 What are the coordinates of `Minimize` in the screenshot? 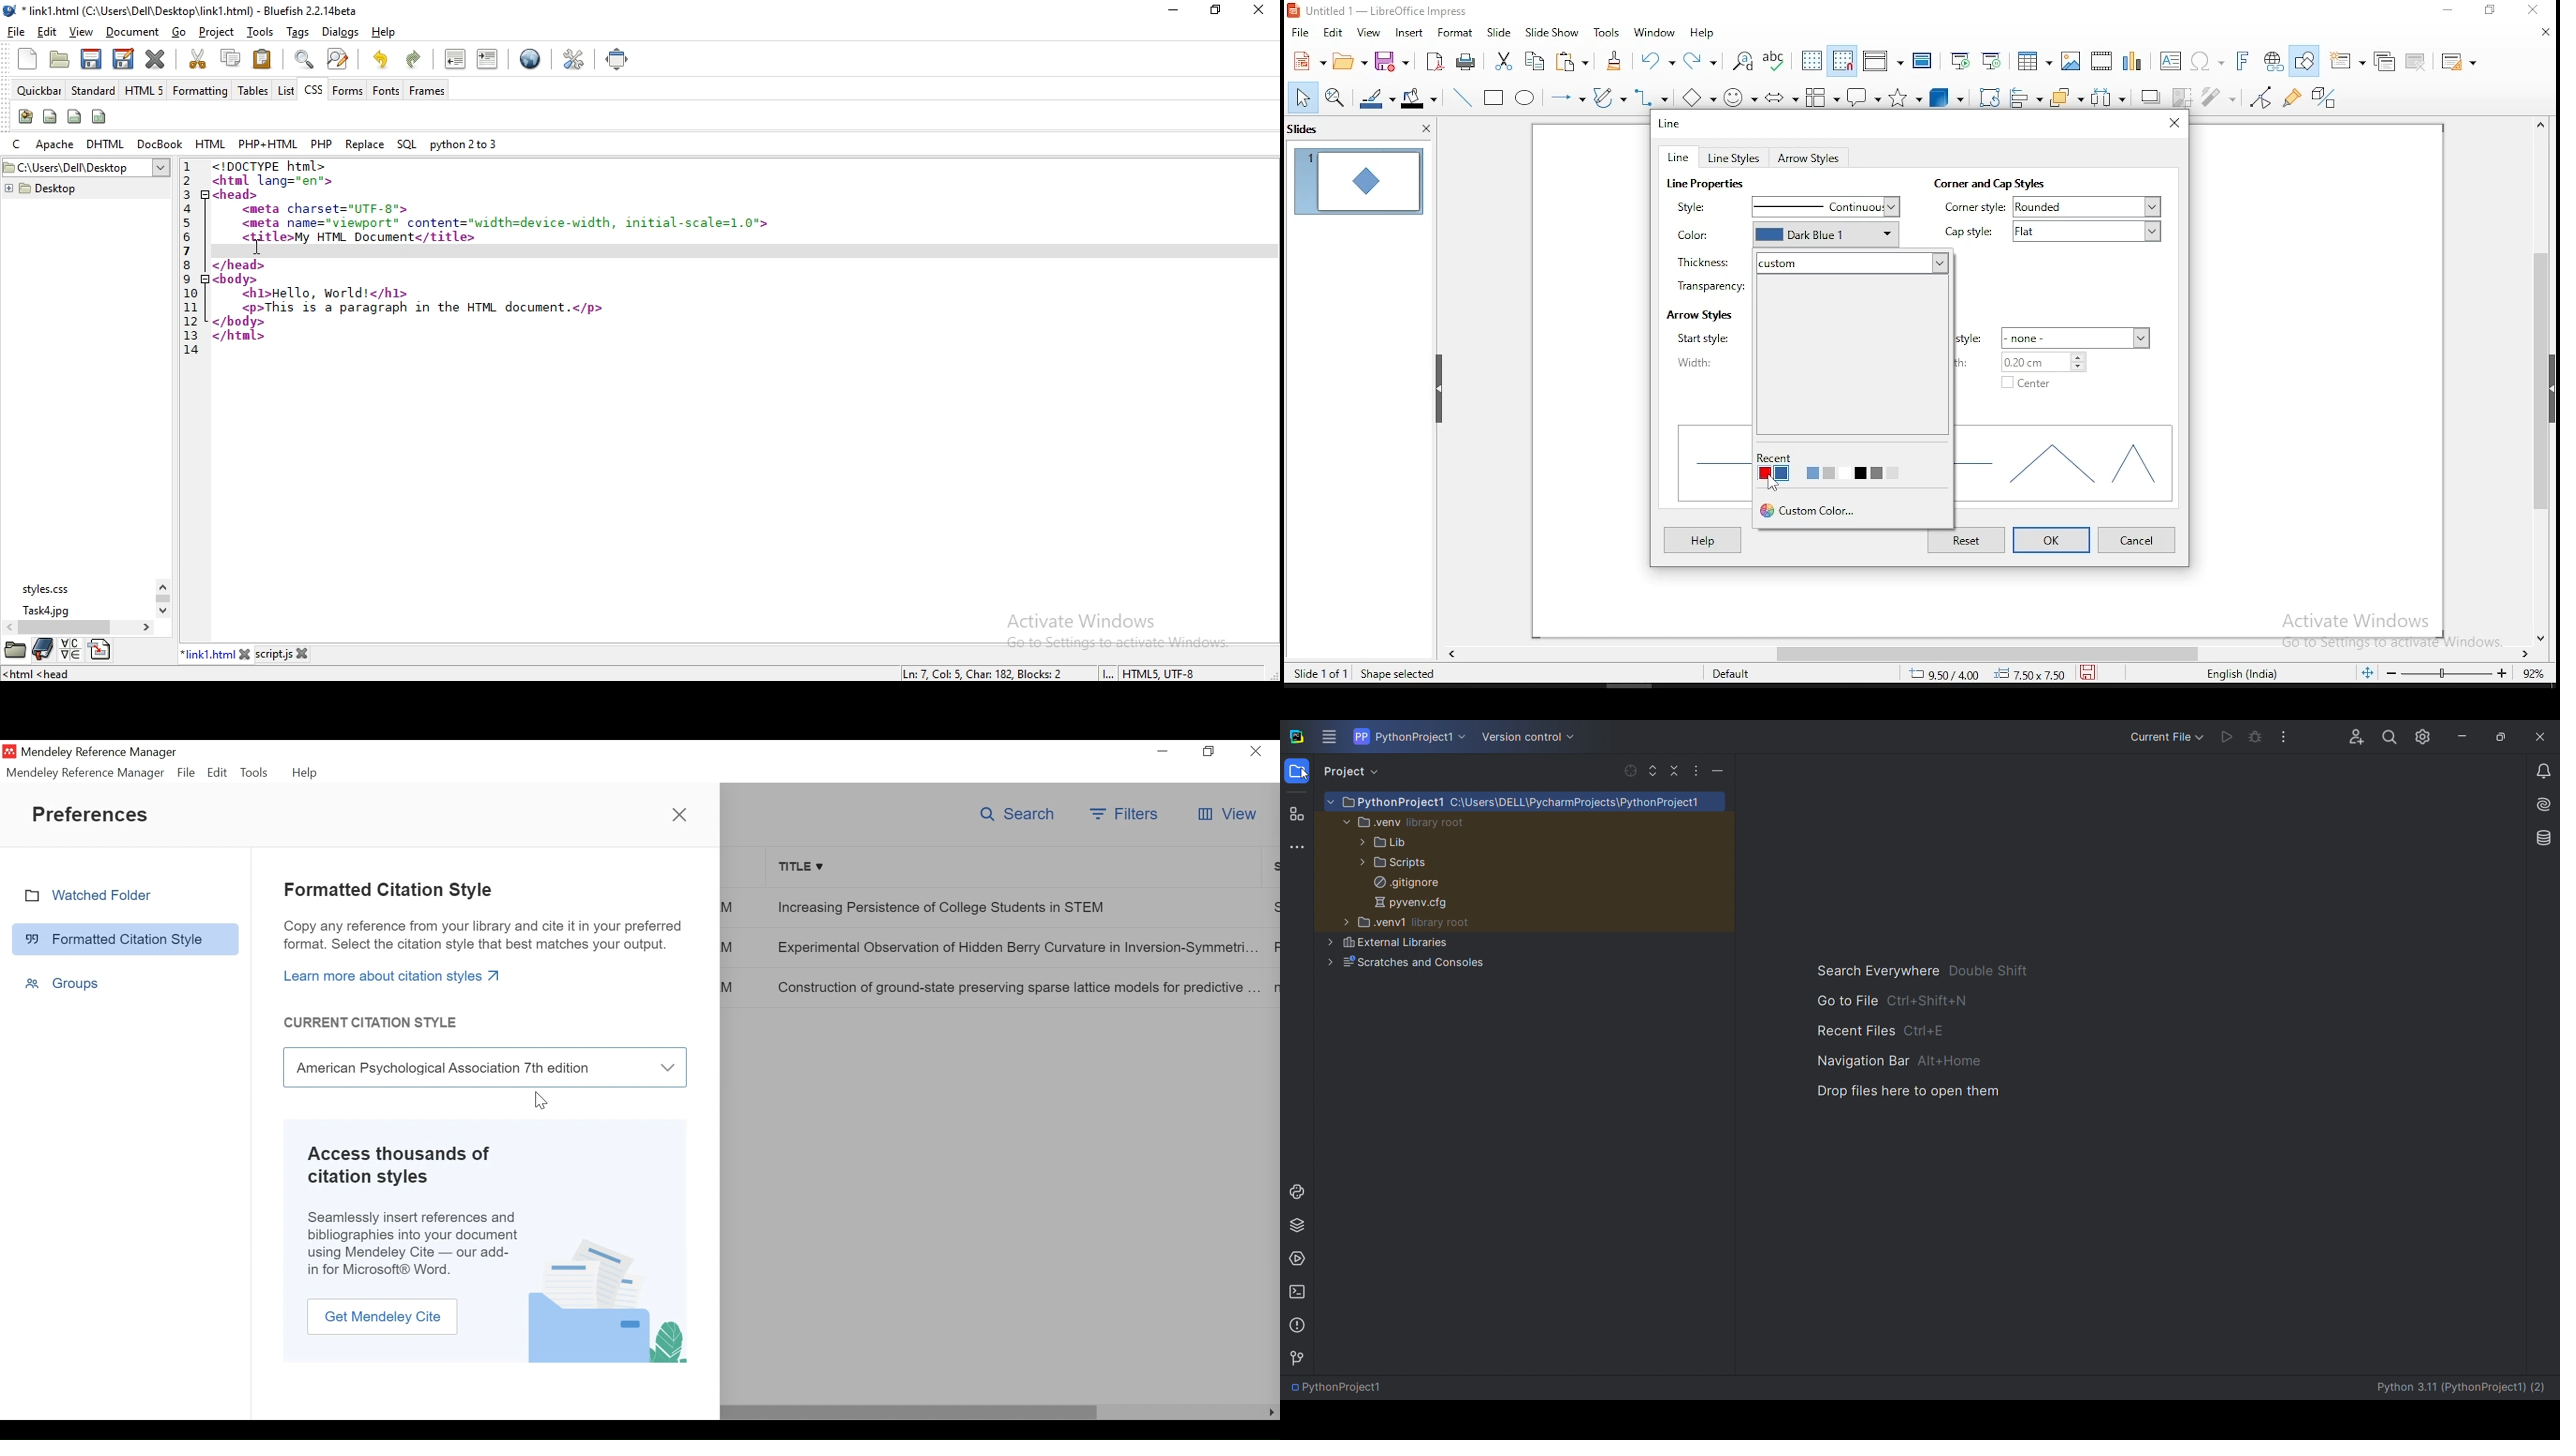 It's located at (1163, 751).